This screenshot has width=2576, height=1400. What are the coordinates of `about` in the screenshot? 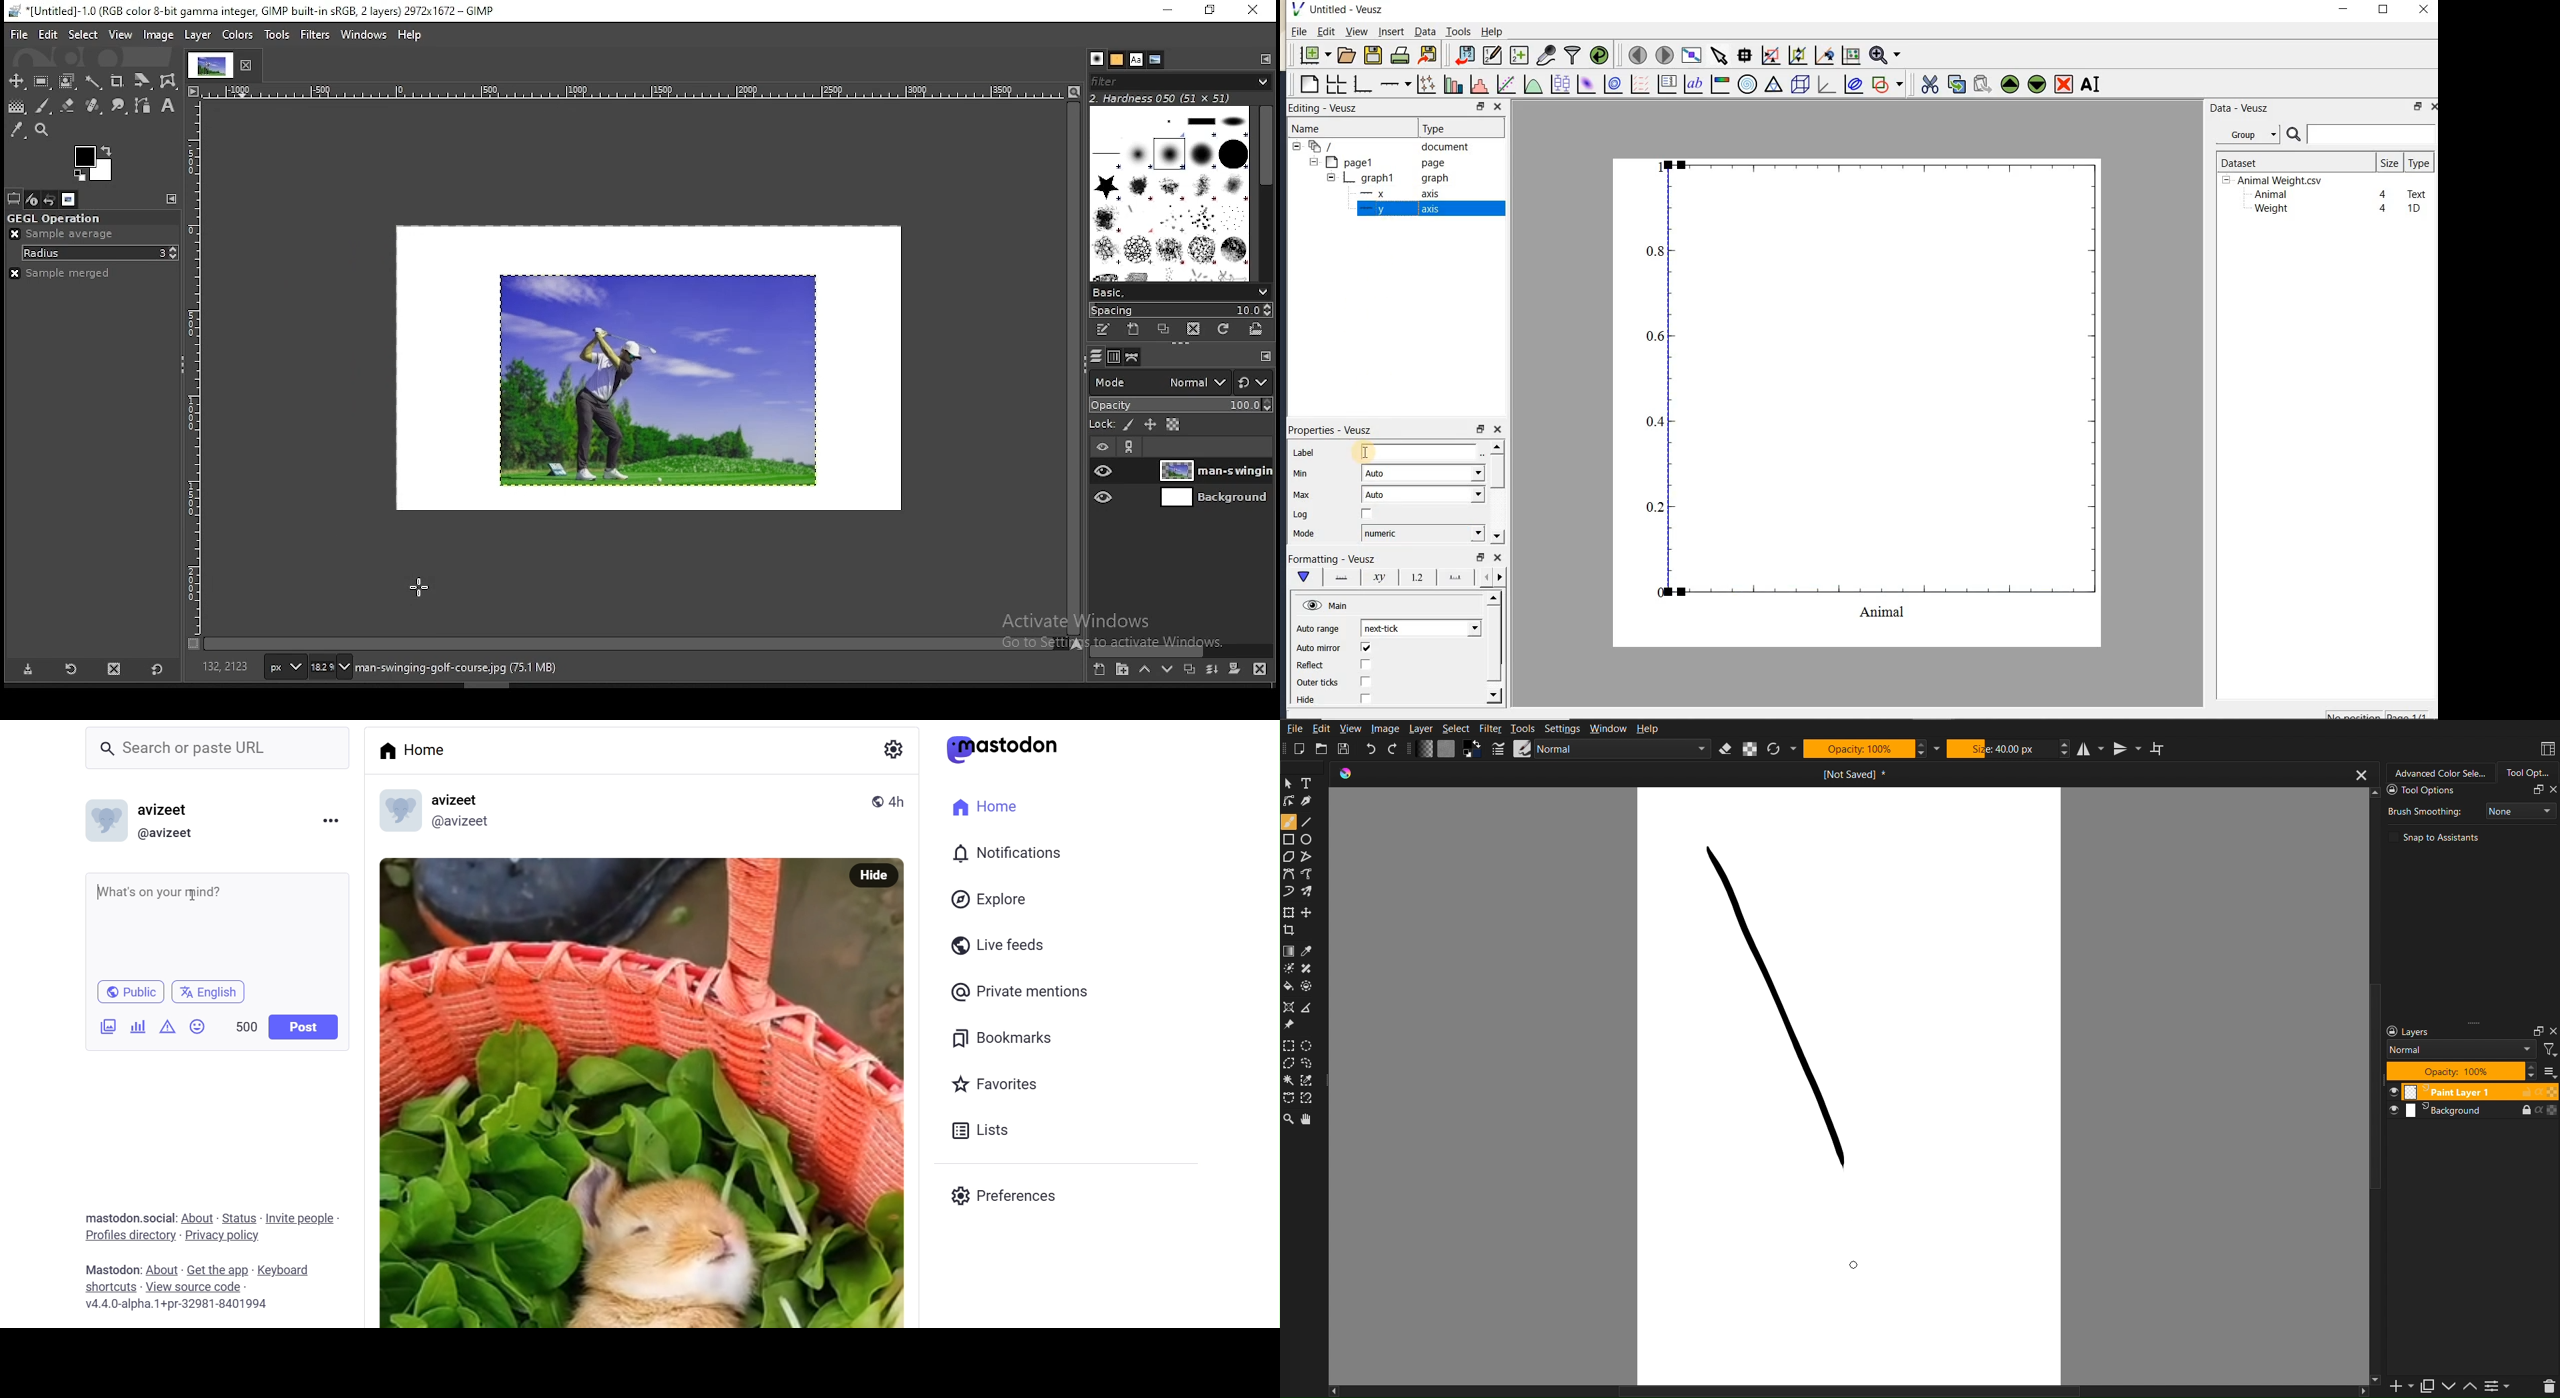 It's located at (164, 1268).